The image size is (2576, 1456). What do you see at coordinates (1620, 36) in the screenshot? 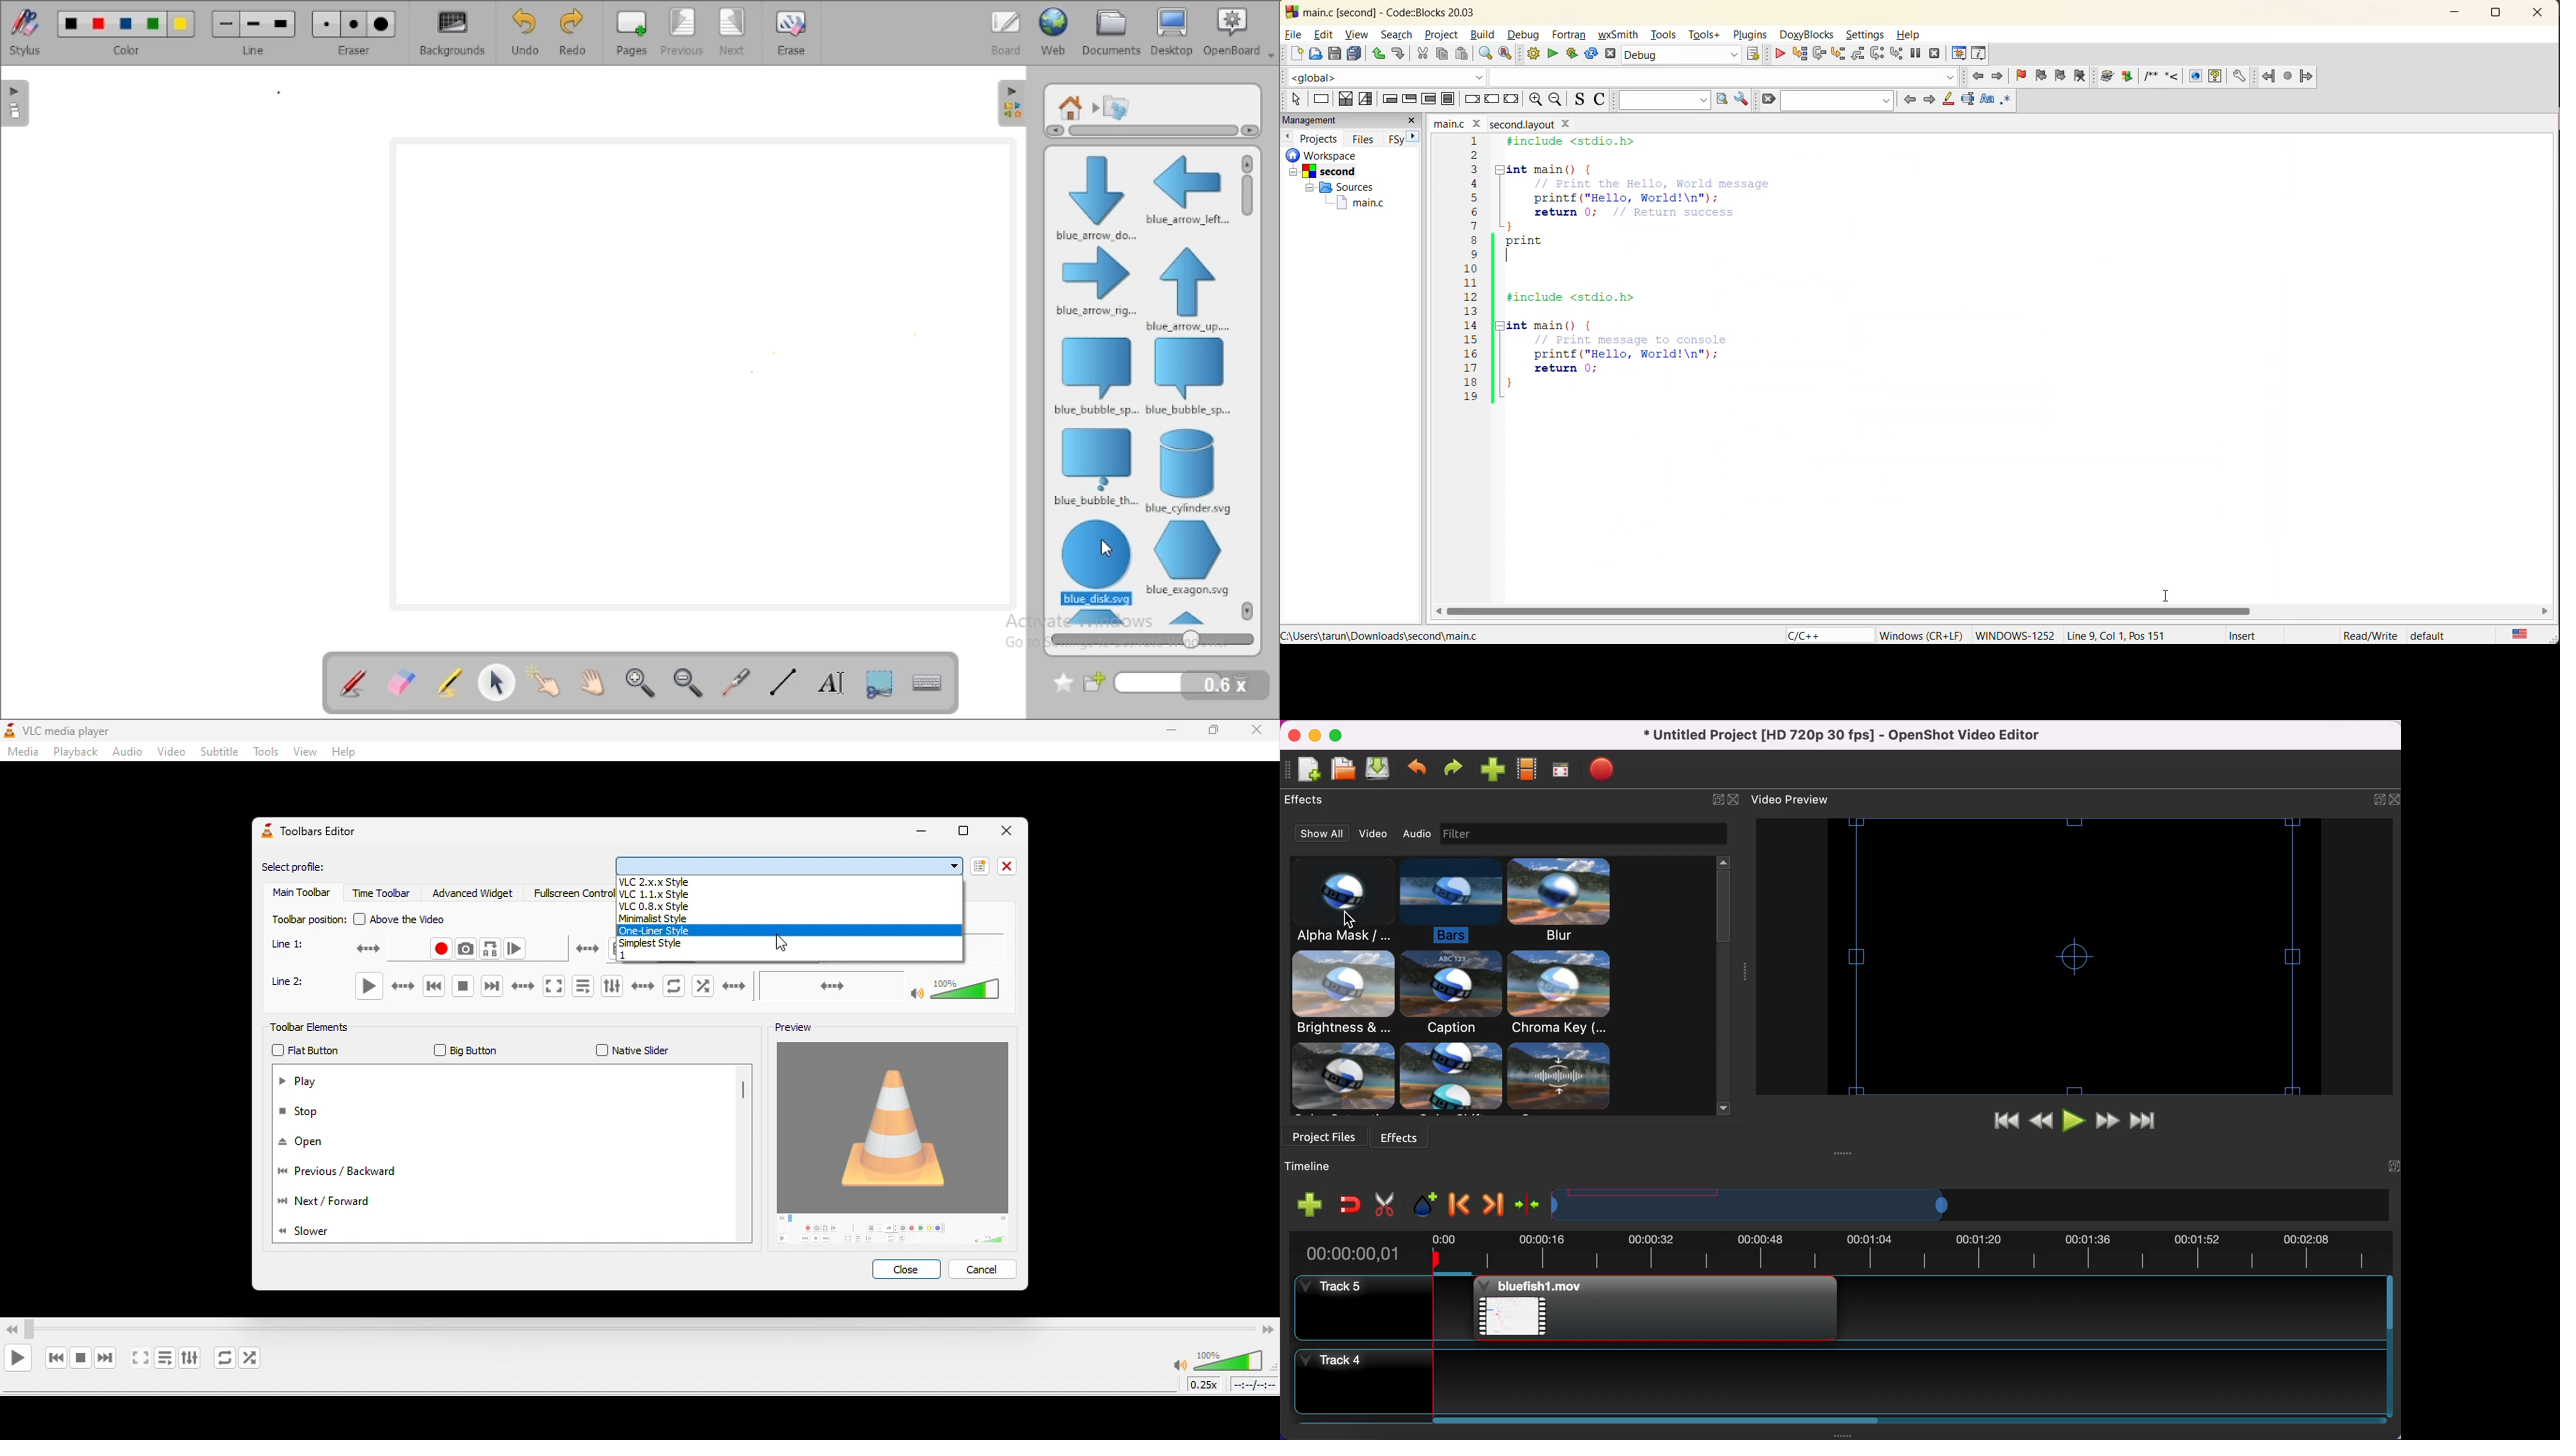
I see `wxsmith` at bounding box center [1620, 36].